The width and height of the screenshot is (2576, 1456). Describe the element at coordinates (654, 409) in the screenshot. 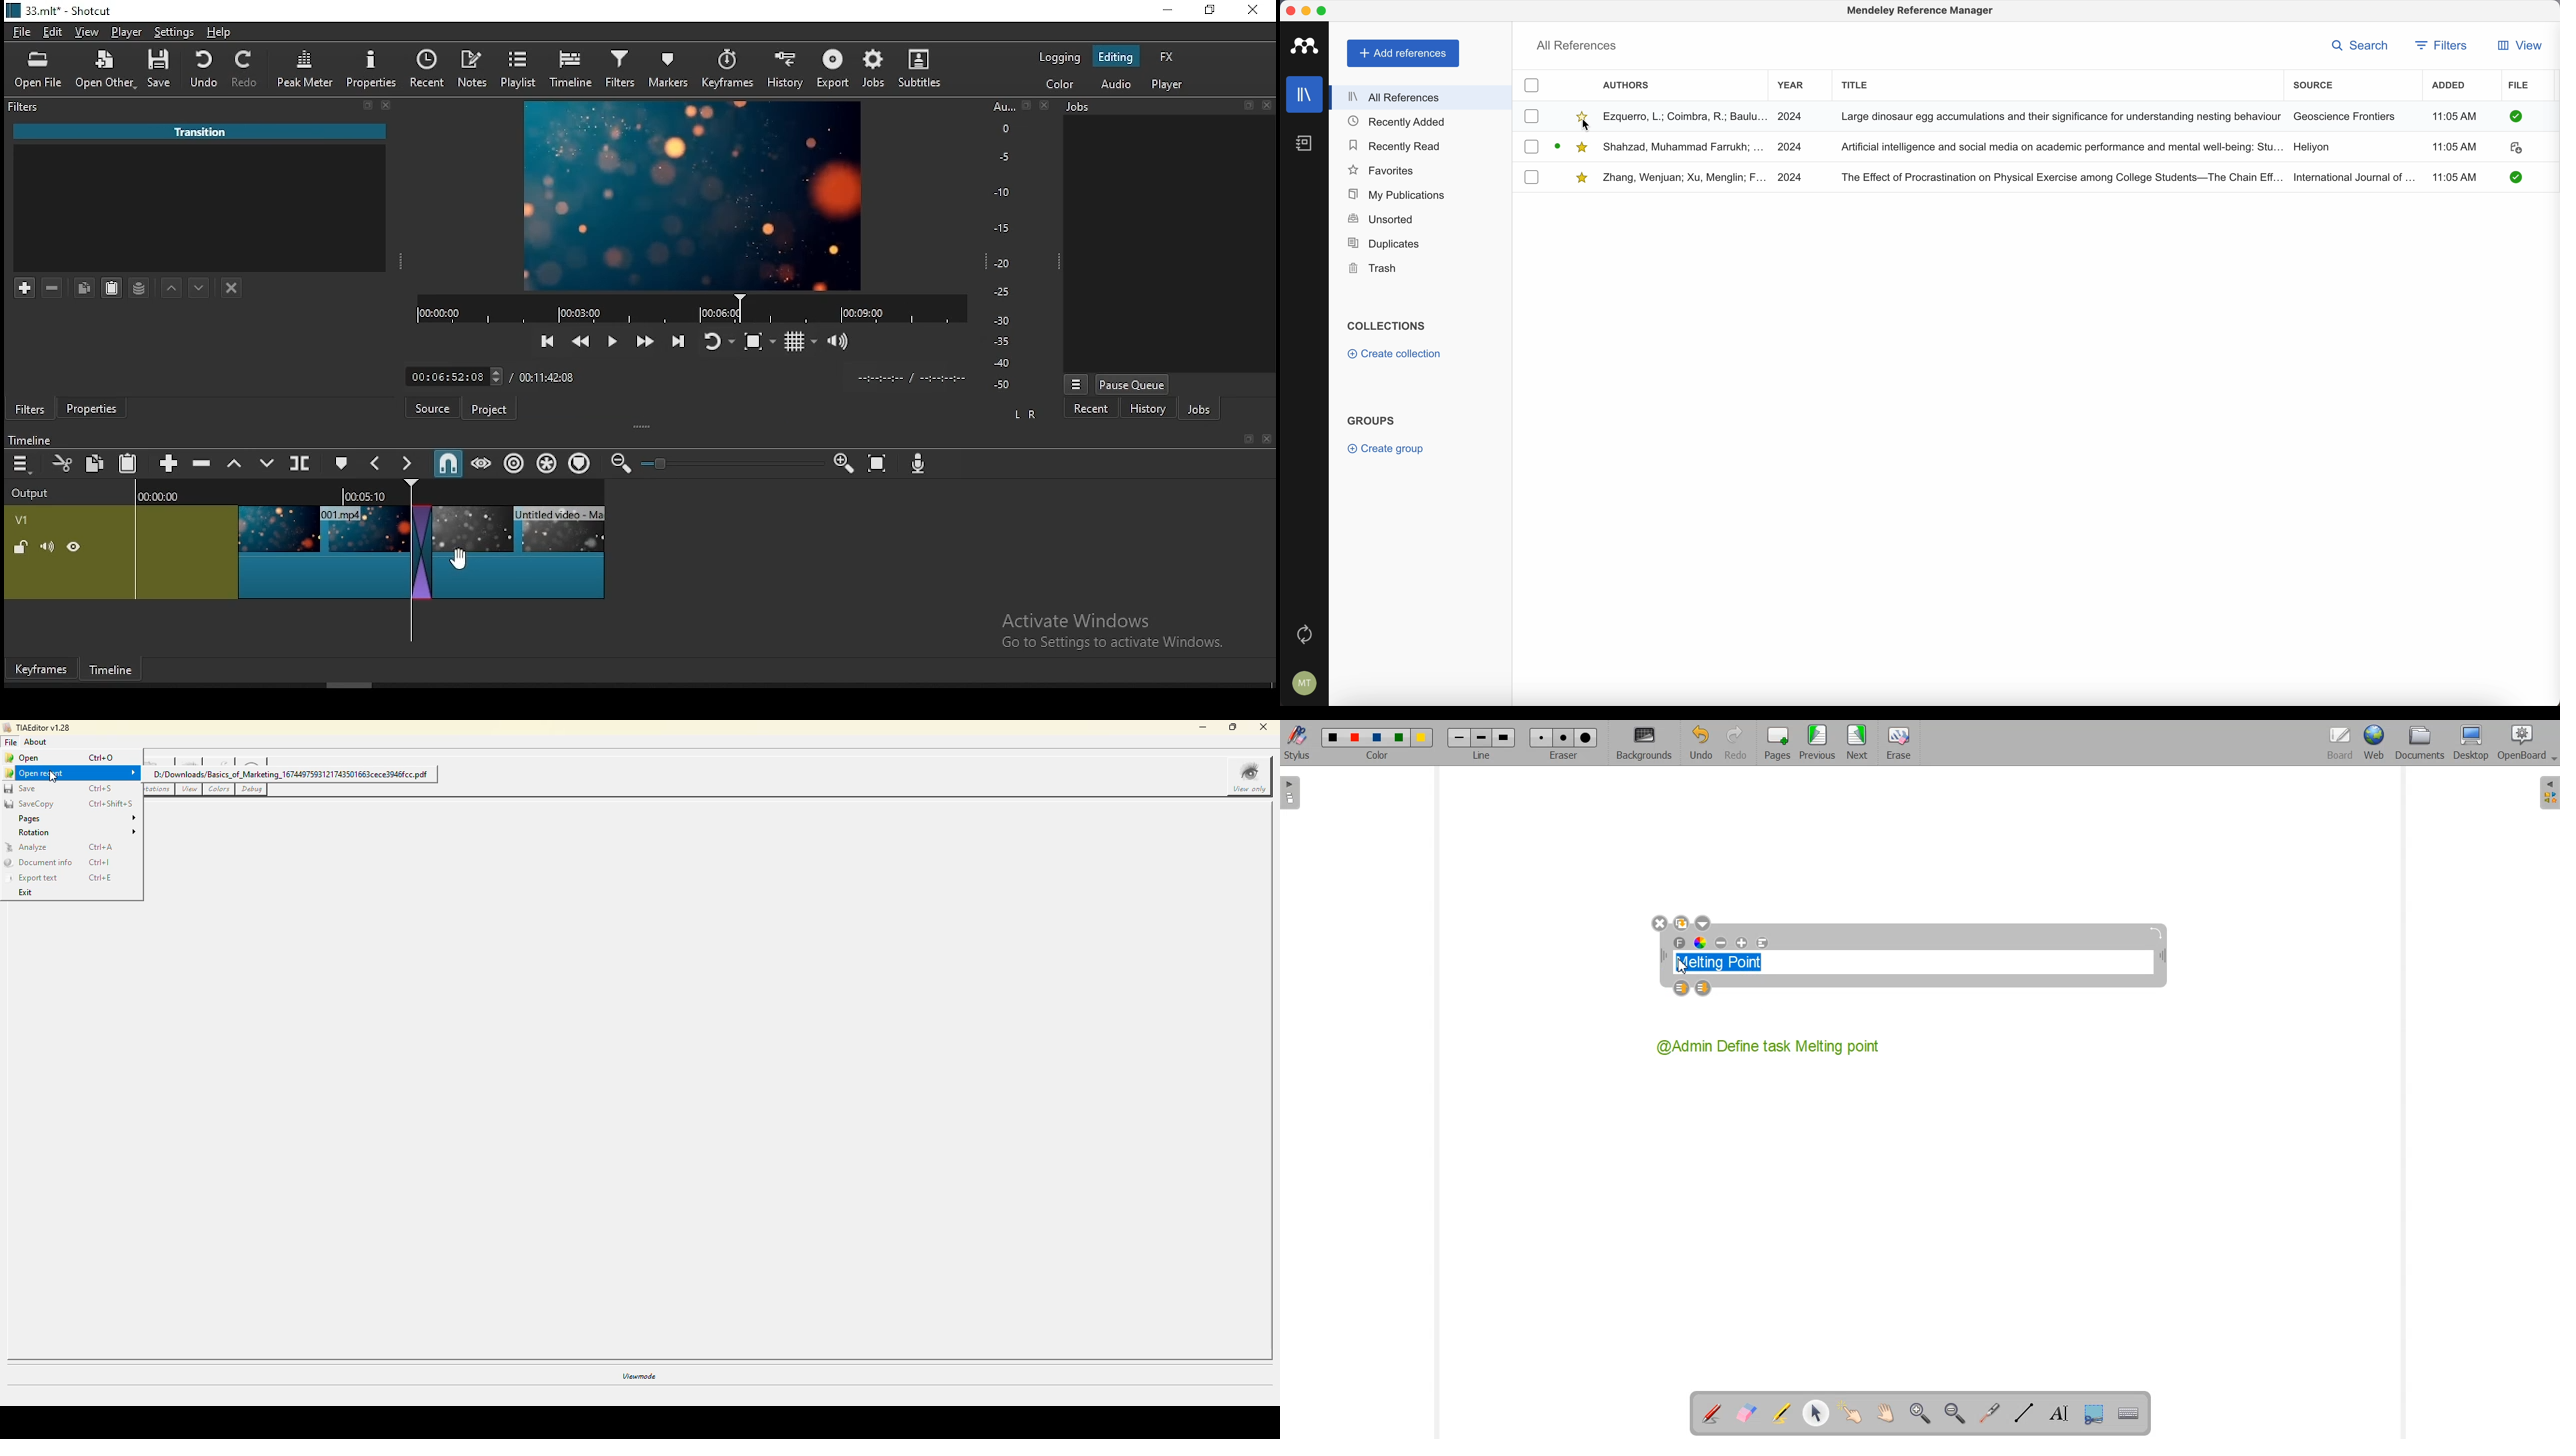

I see `Click here to check for a new version of Shotcut.` at that location.